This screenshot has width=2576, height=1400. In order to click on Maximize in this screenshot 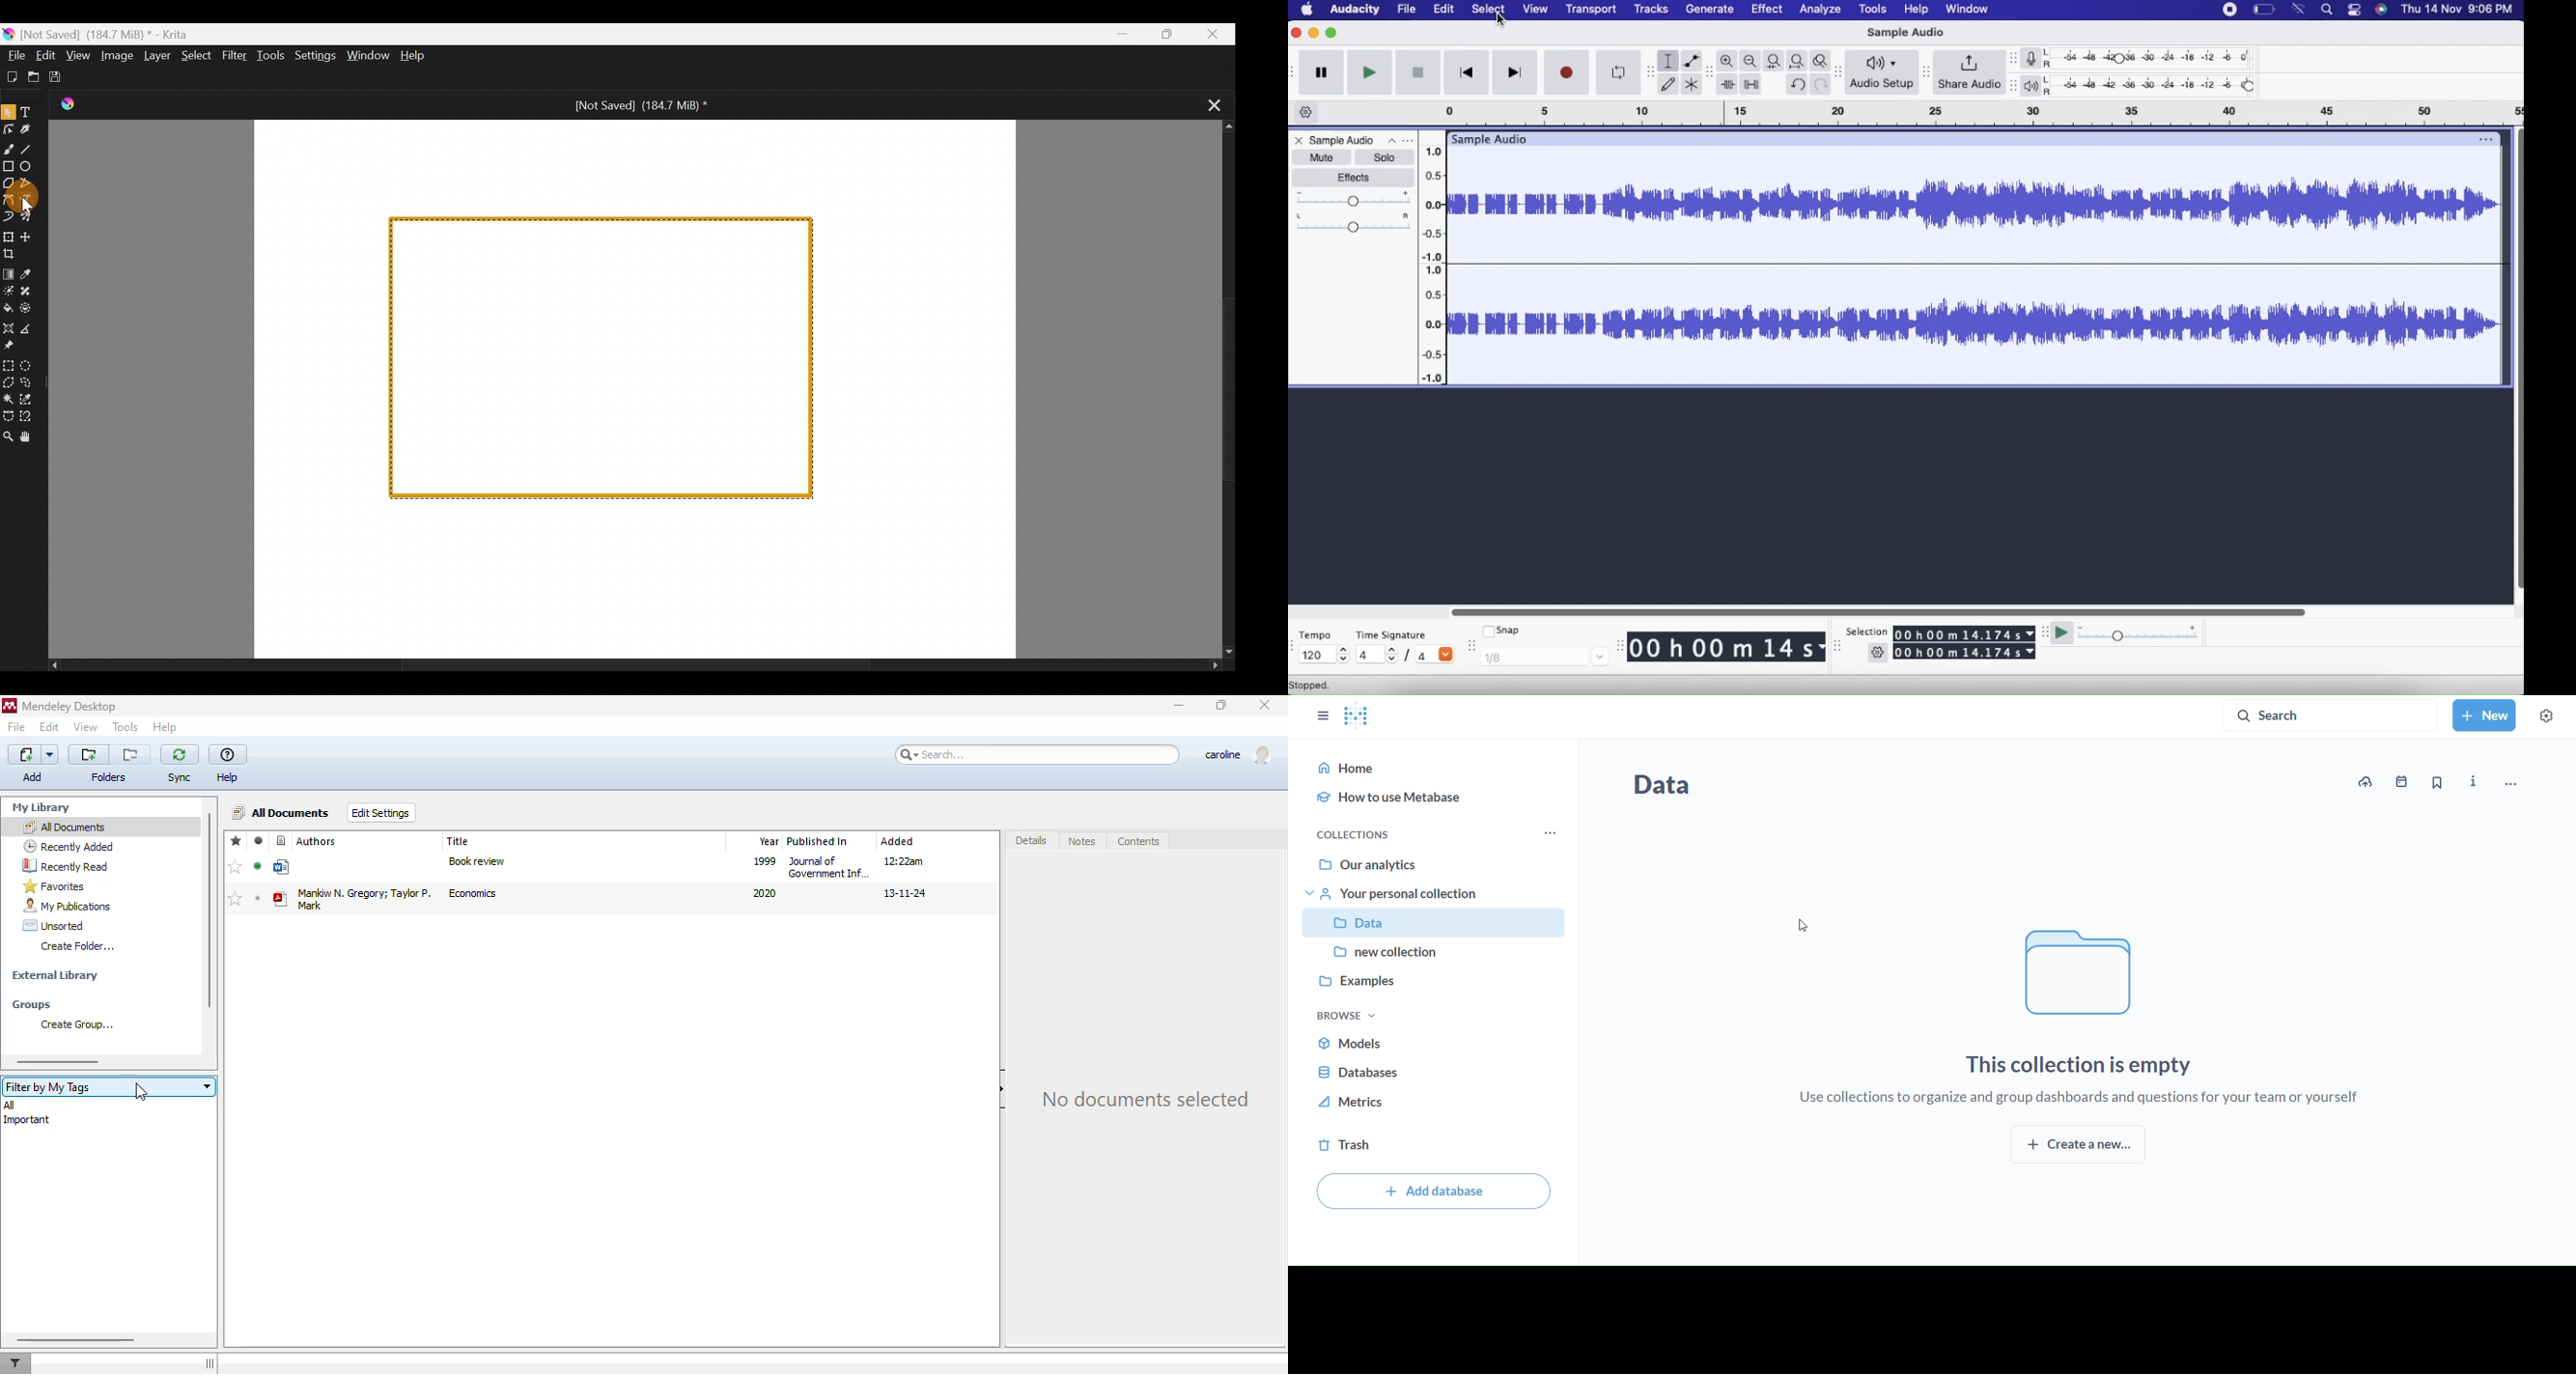, I will do `click(1333, 31)`.